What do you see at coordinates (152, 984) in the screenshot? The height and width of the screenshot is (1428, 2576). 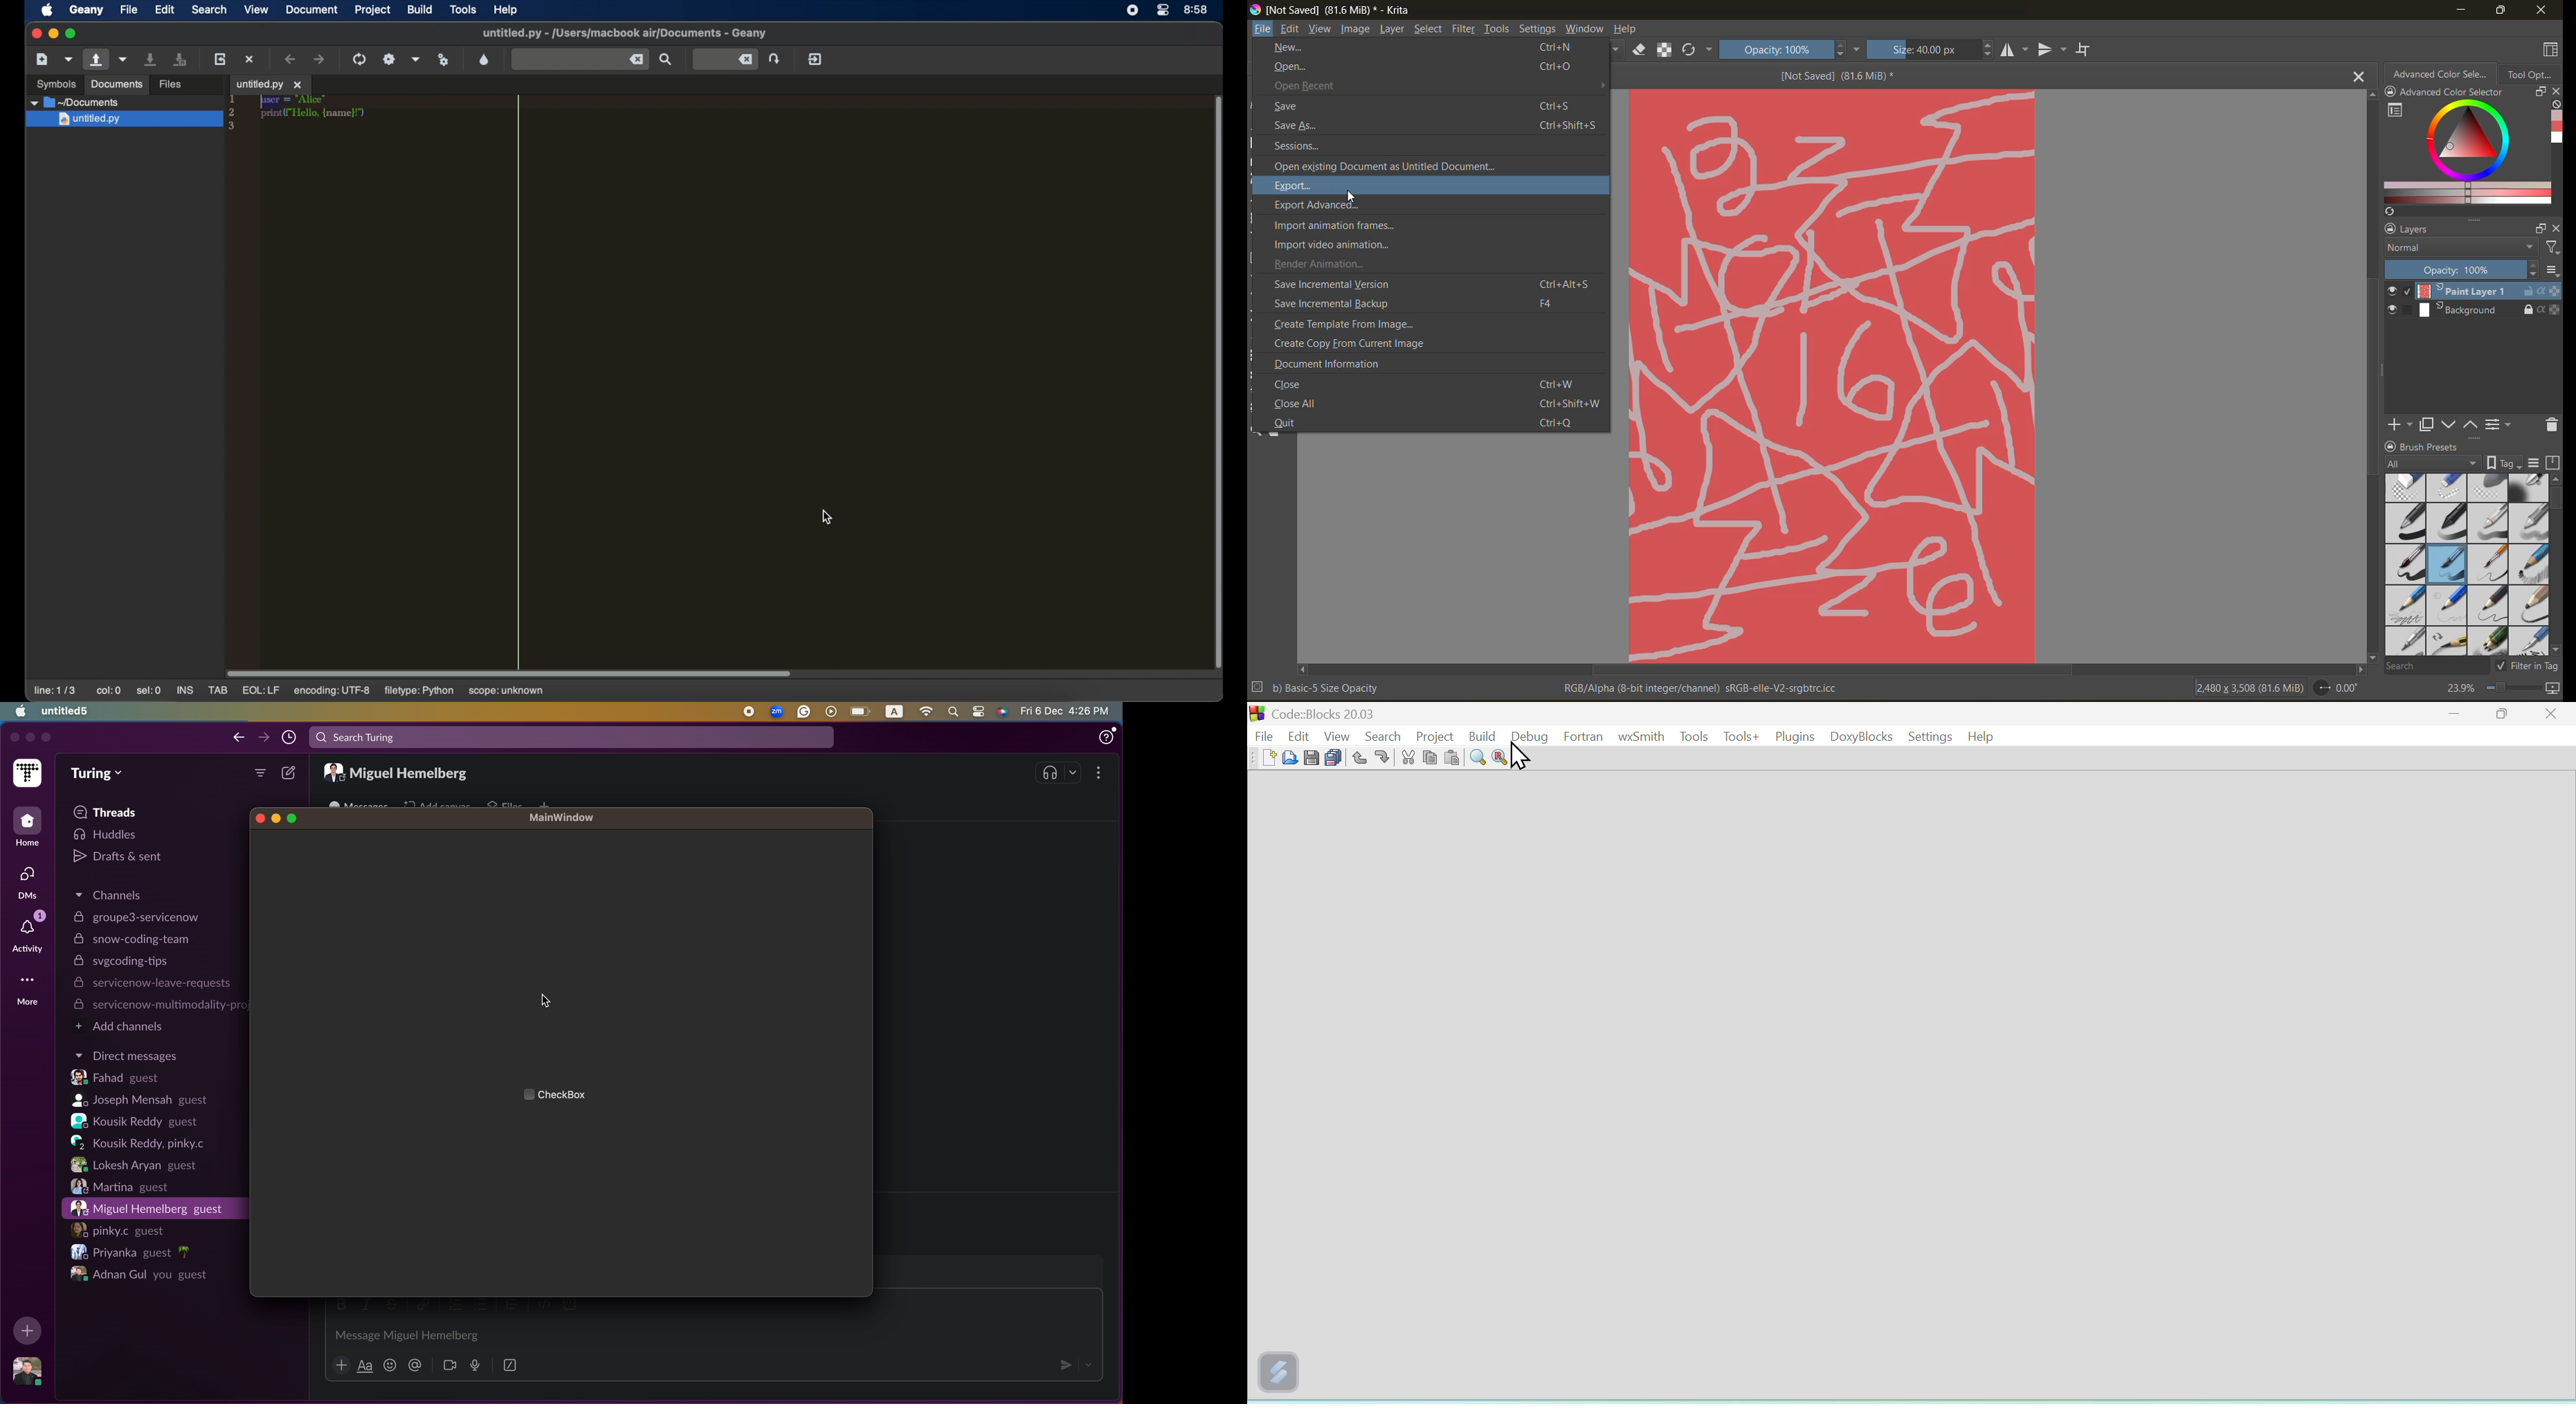 I see `servicenow-leave` at bounding box center [152, 984].